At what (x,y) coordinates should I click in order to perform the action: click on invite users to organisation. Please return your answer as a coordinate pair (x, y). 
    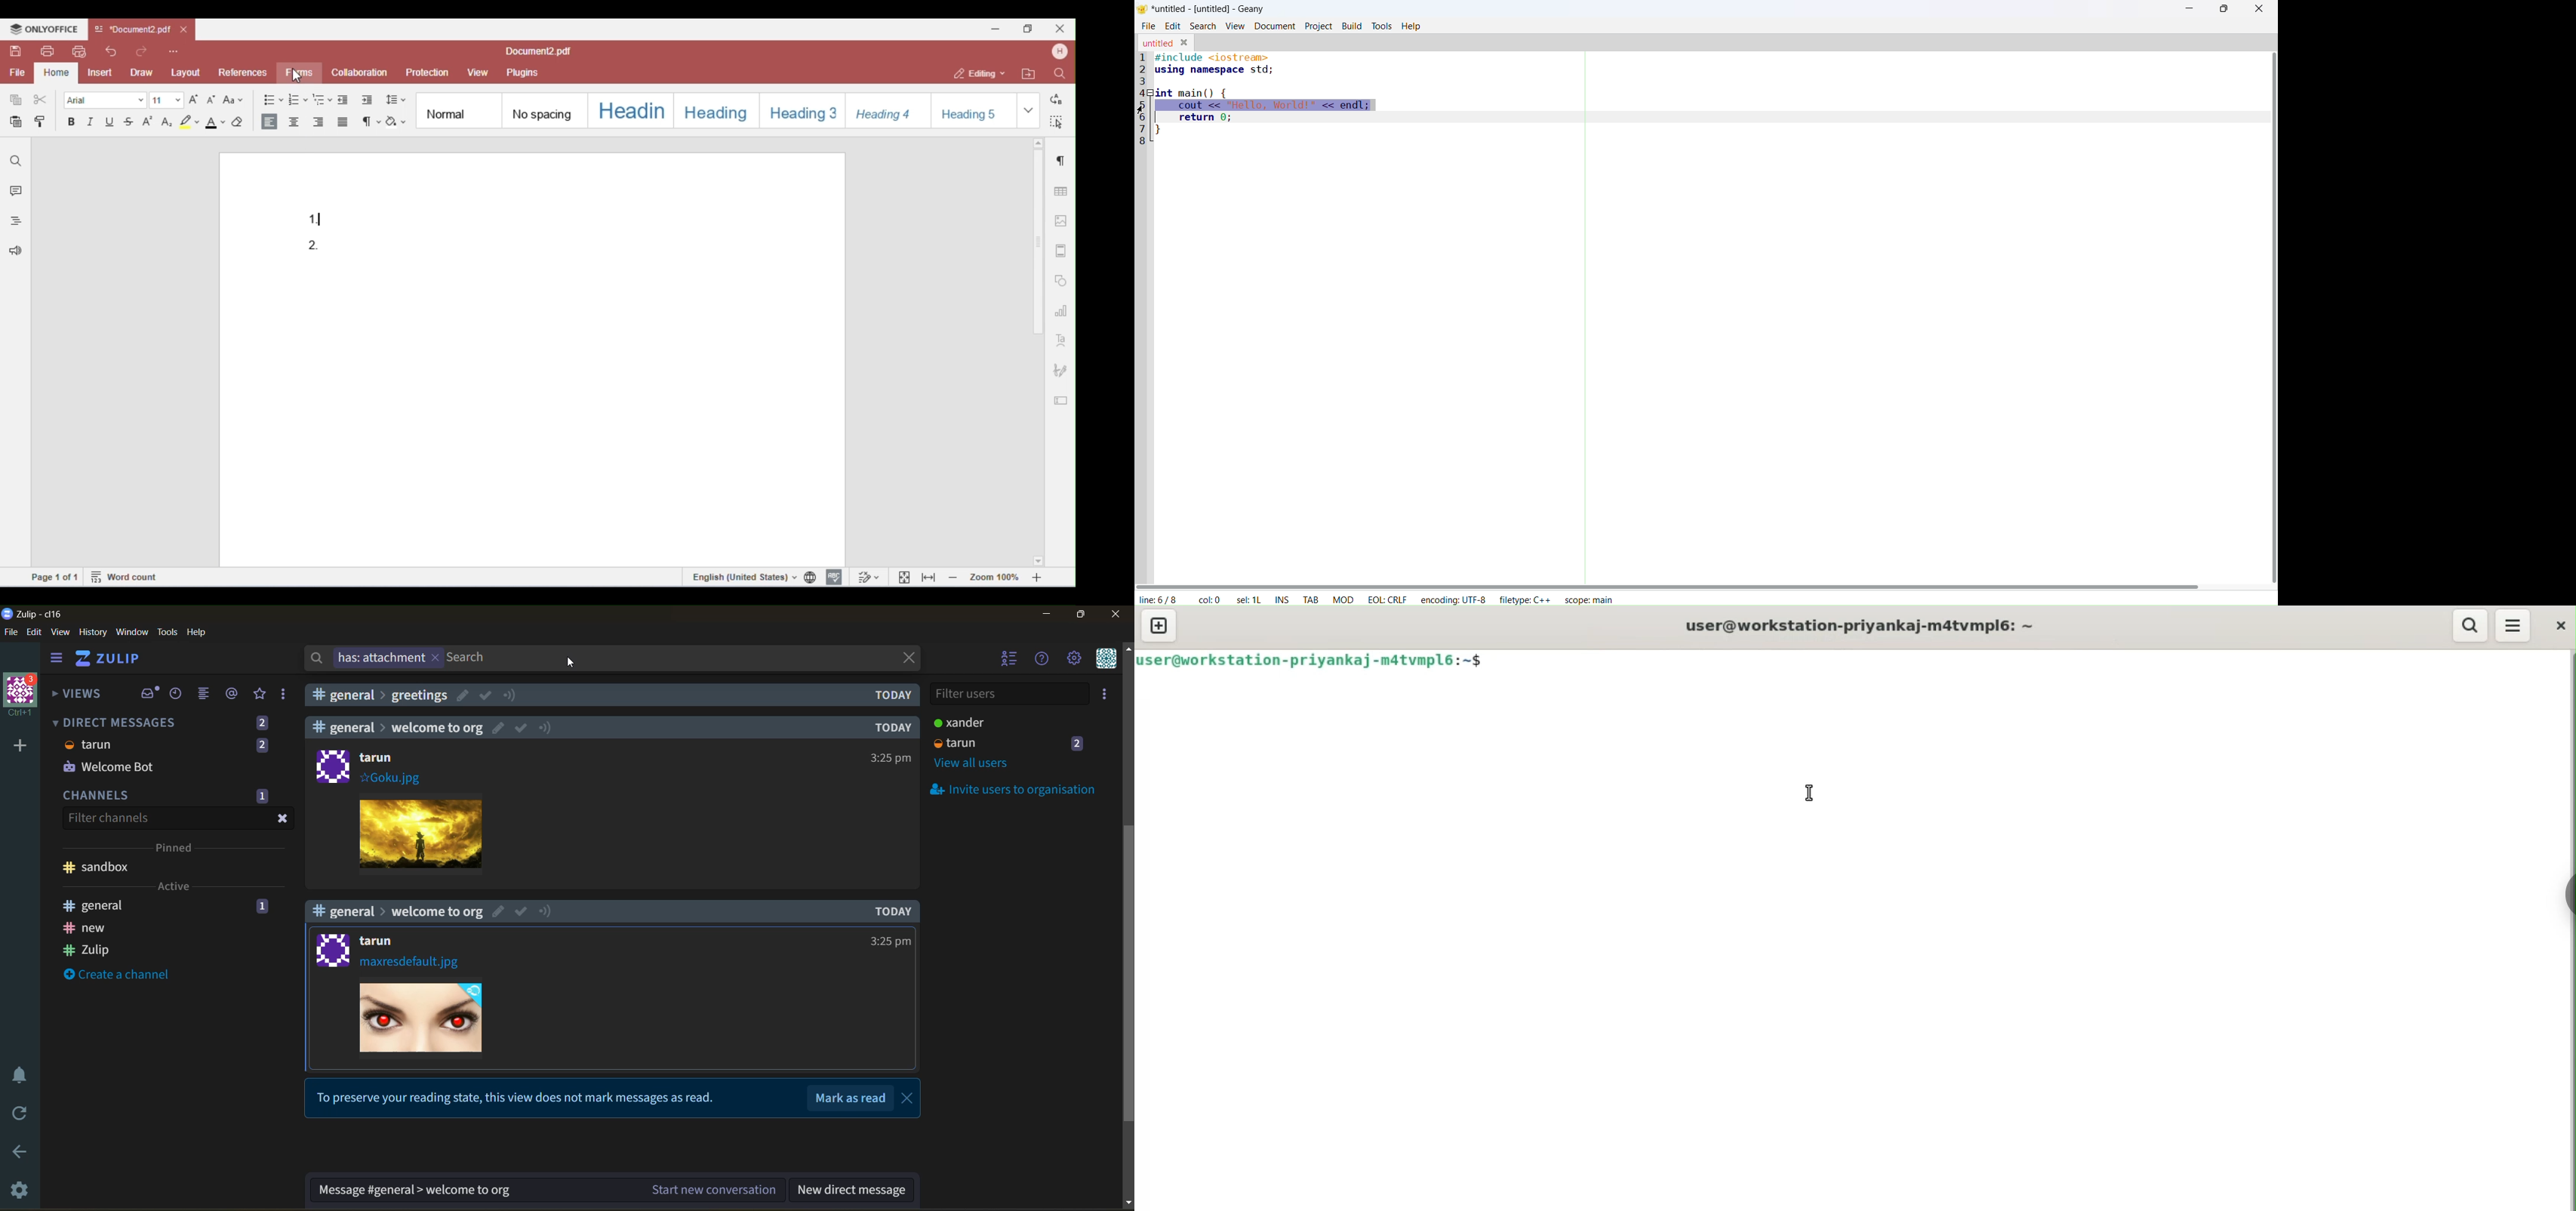
    Looking at the image, I should click on (1008, 788).